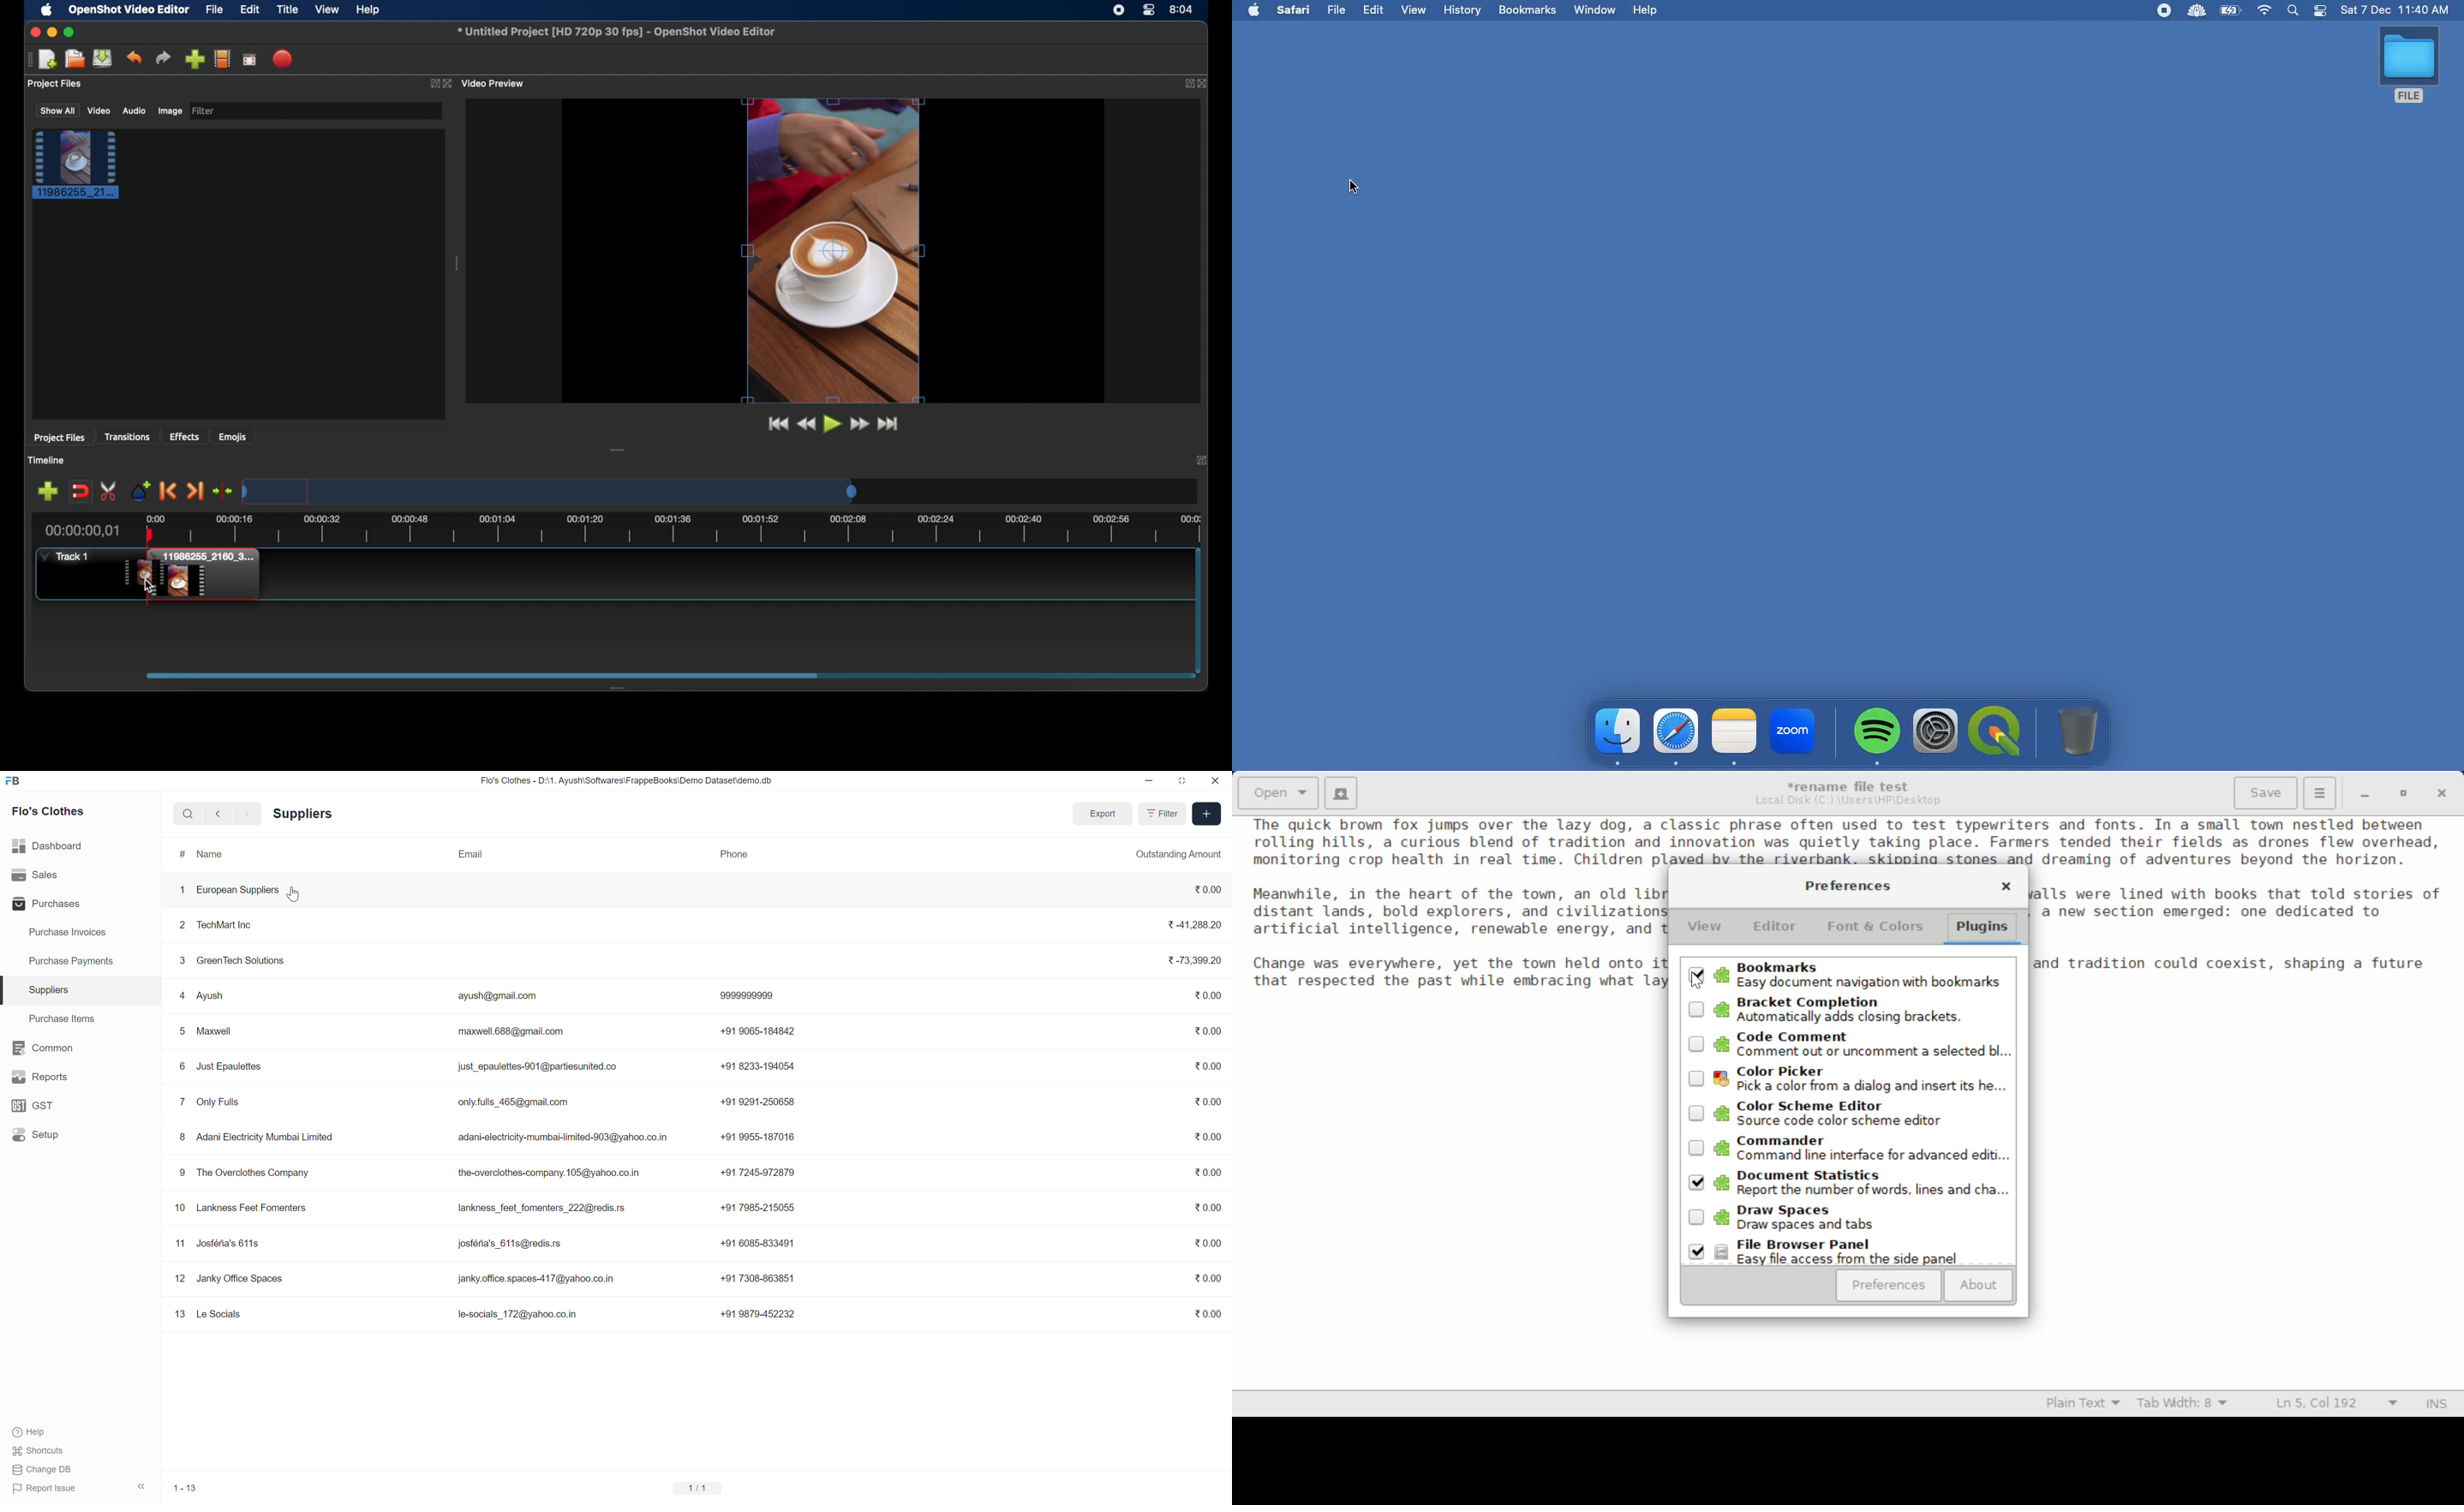 This screenshot has width=2464, height=1512. Describe the element at coordinates (176, 960) in the screenshot. I see `3` at that location.